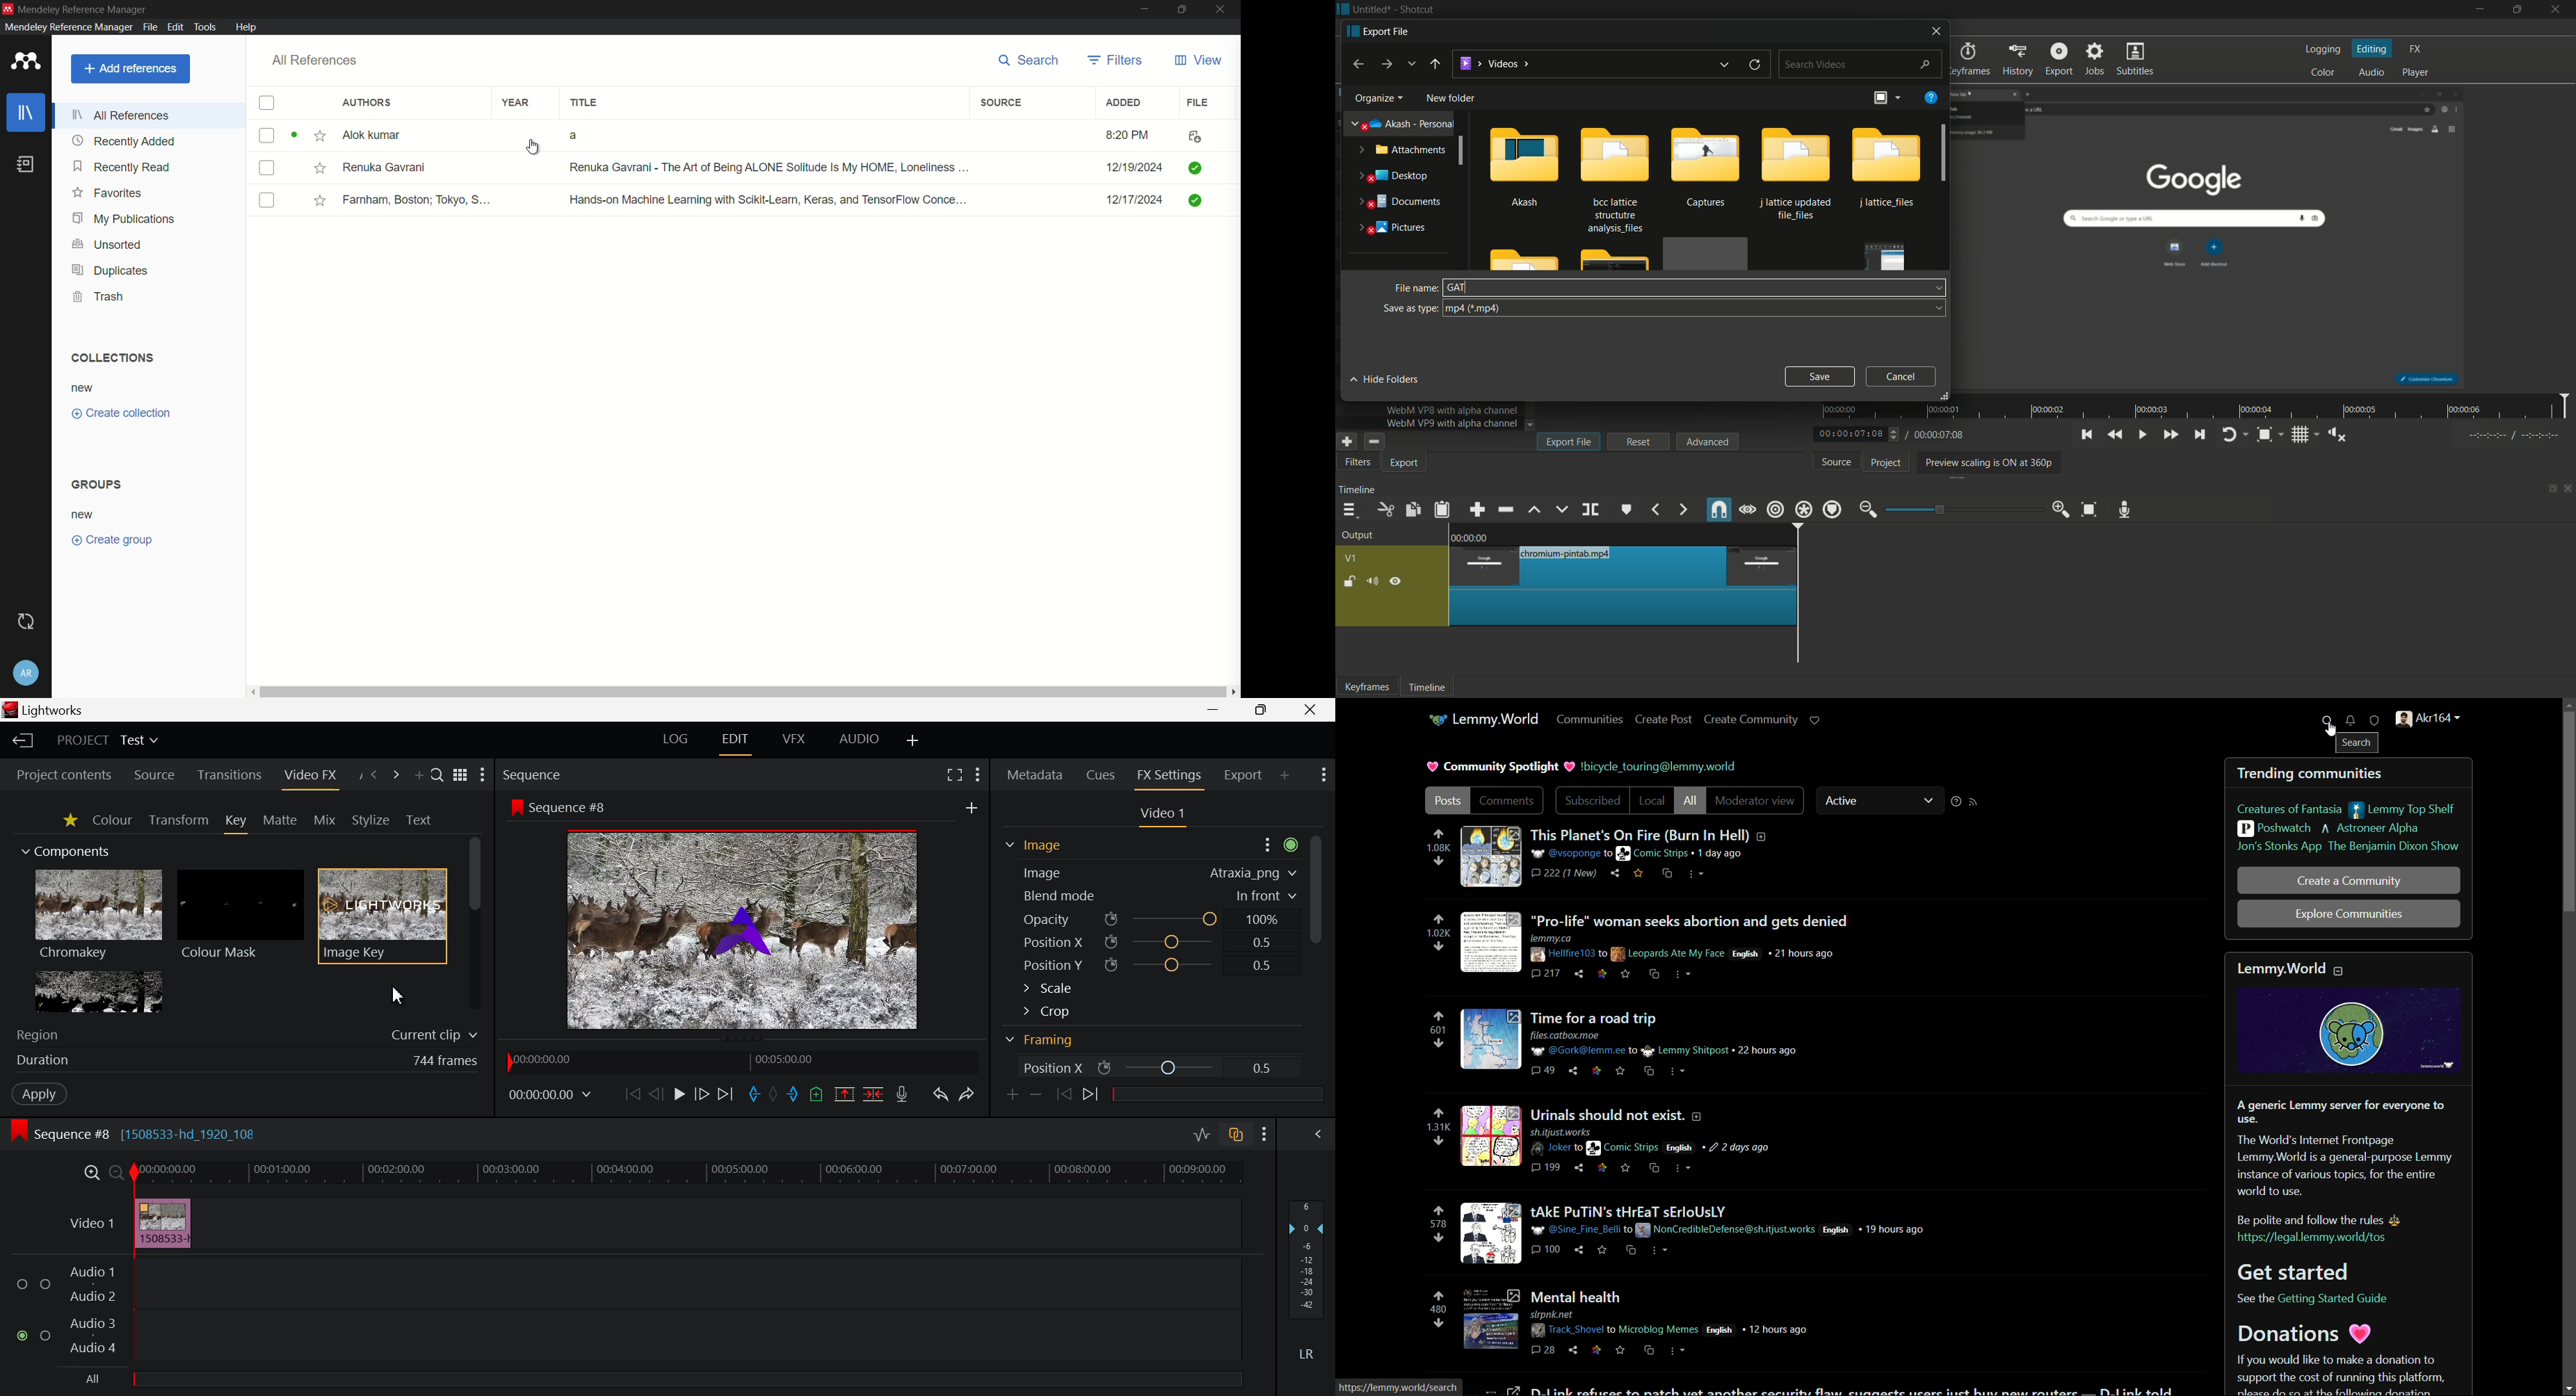 This screenshot has height=1400, width=2576. I want to click on filters, so click(1118, 60).